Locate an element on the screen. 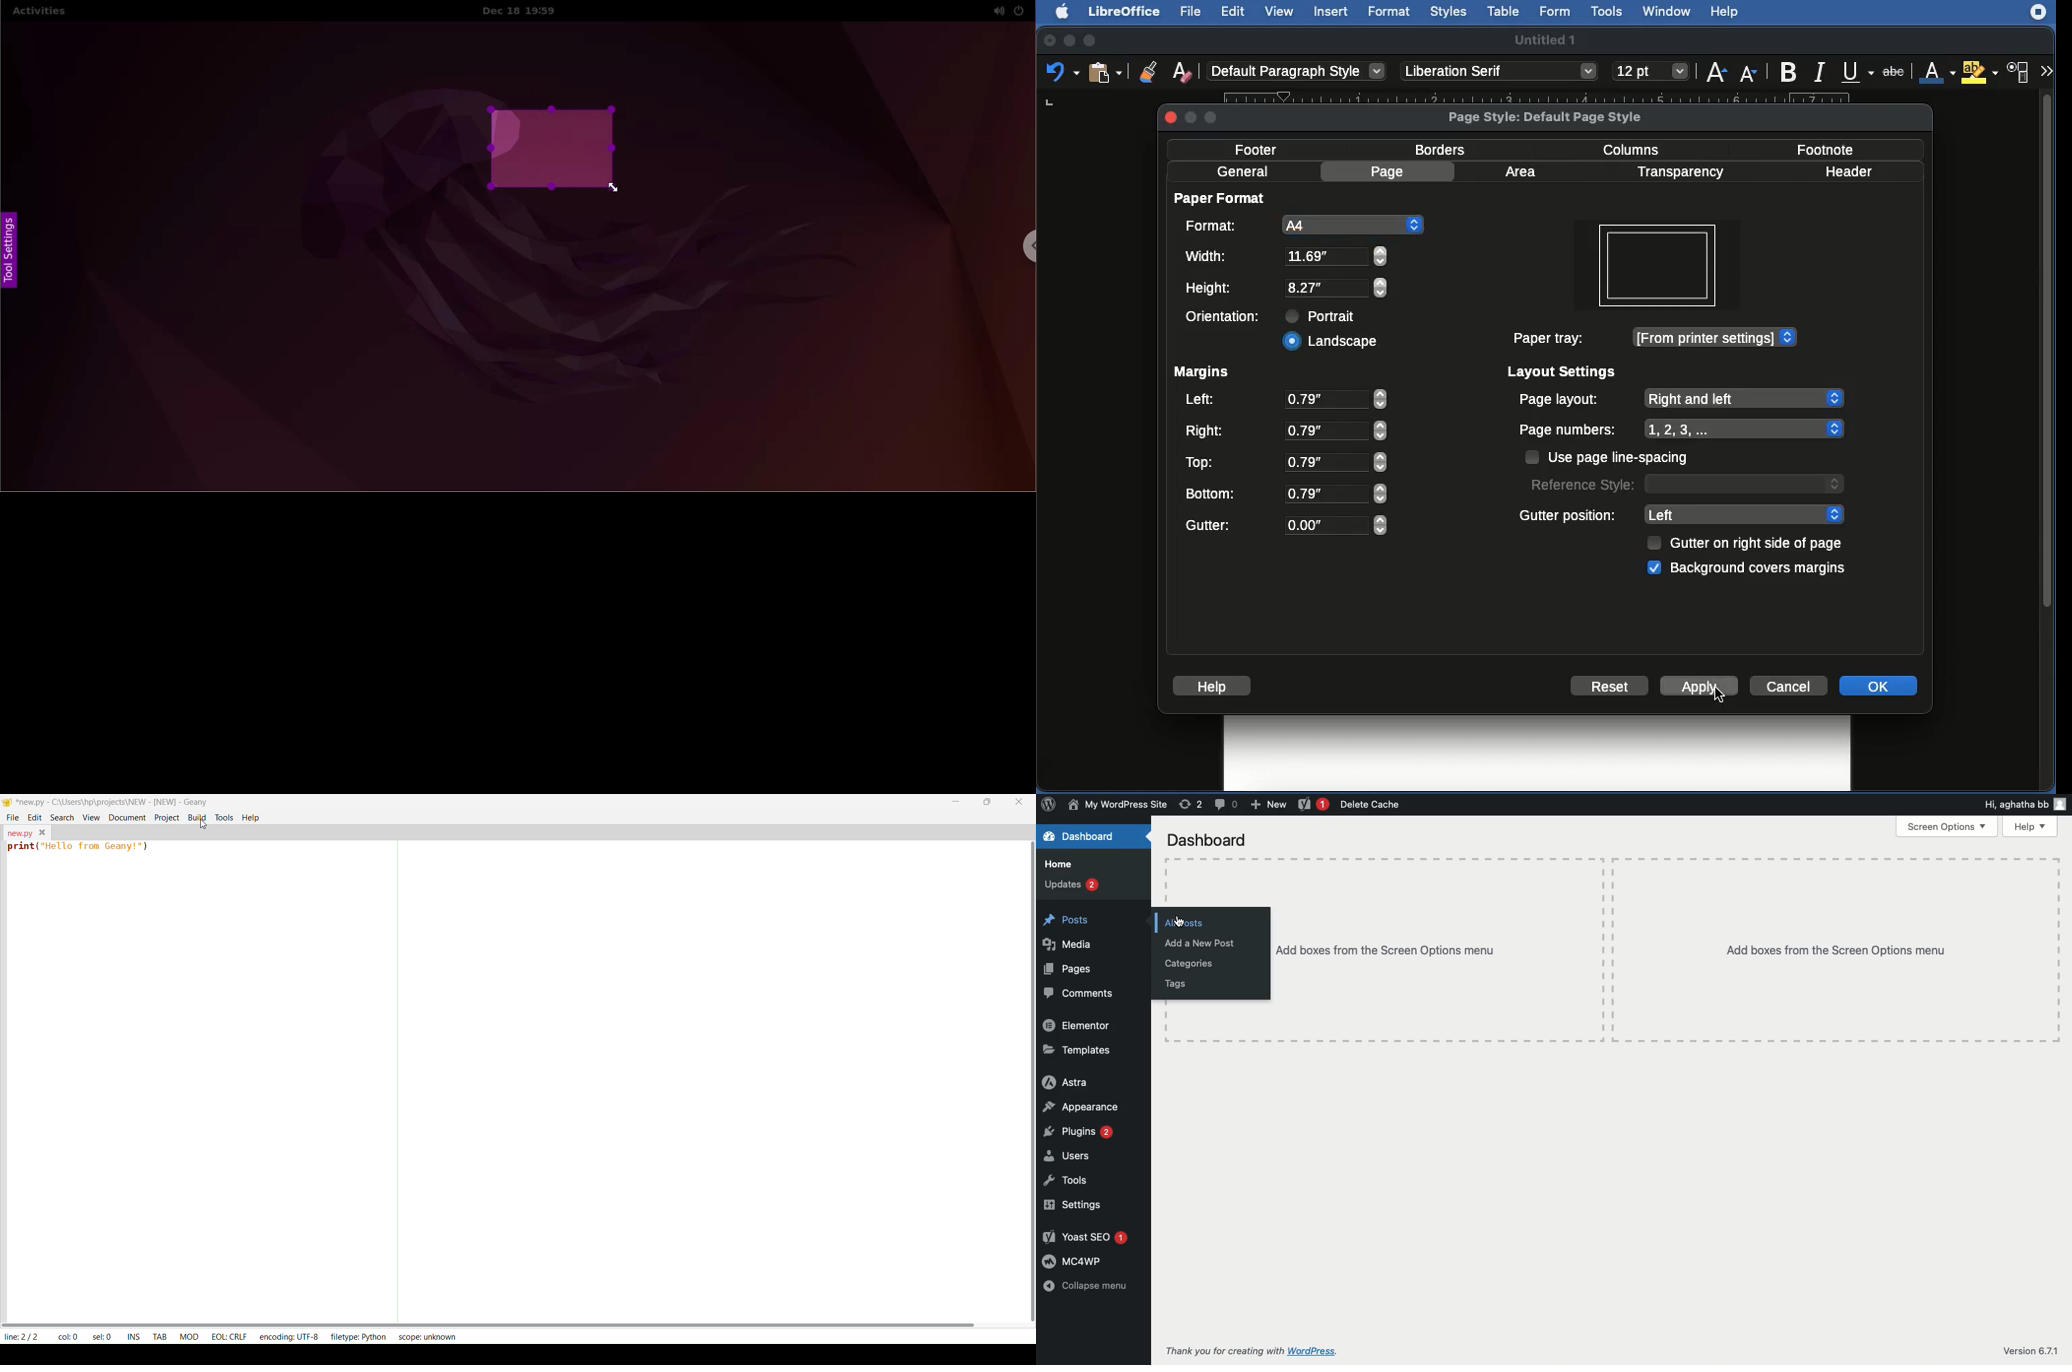 The width and height of the screenshot is (2072, 1372). Font color is located at coordinates (1936, 69).